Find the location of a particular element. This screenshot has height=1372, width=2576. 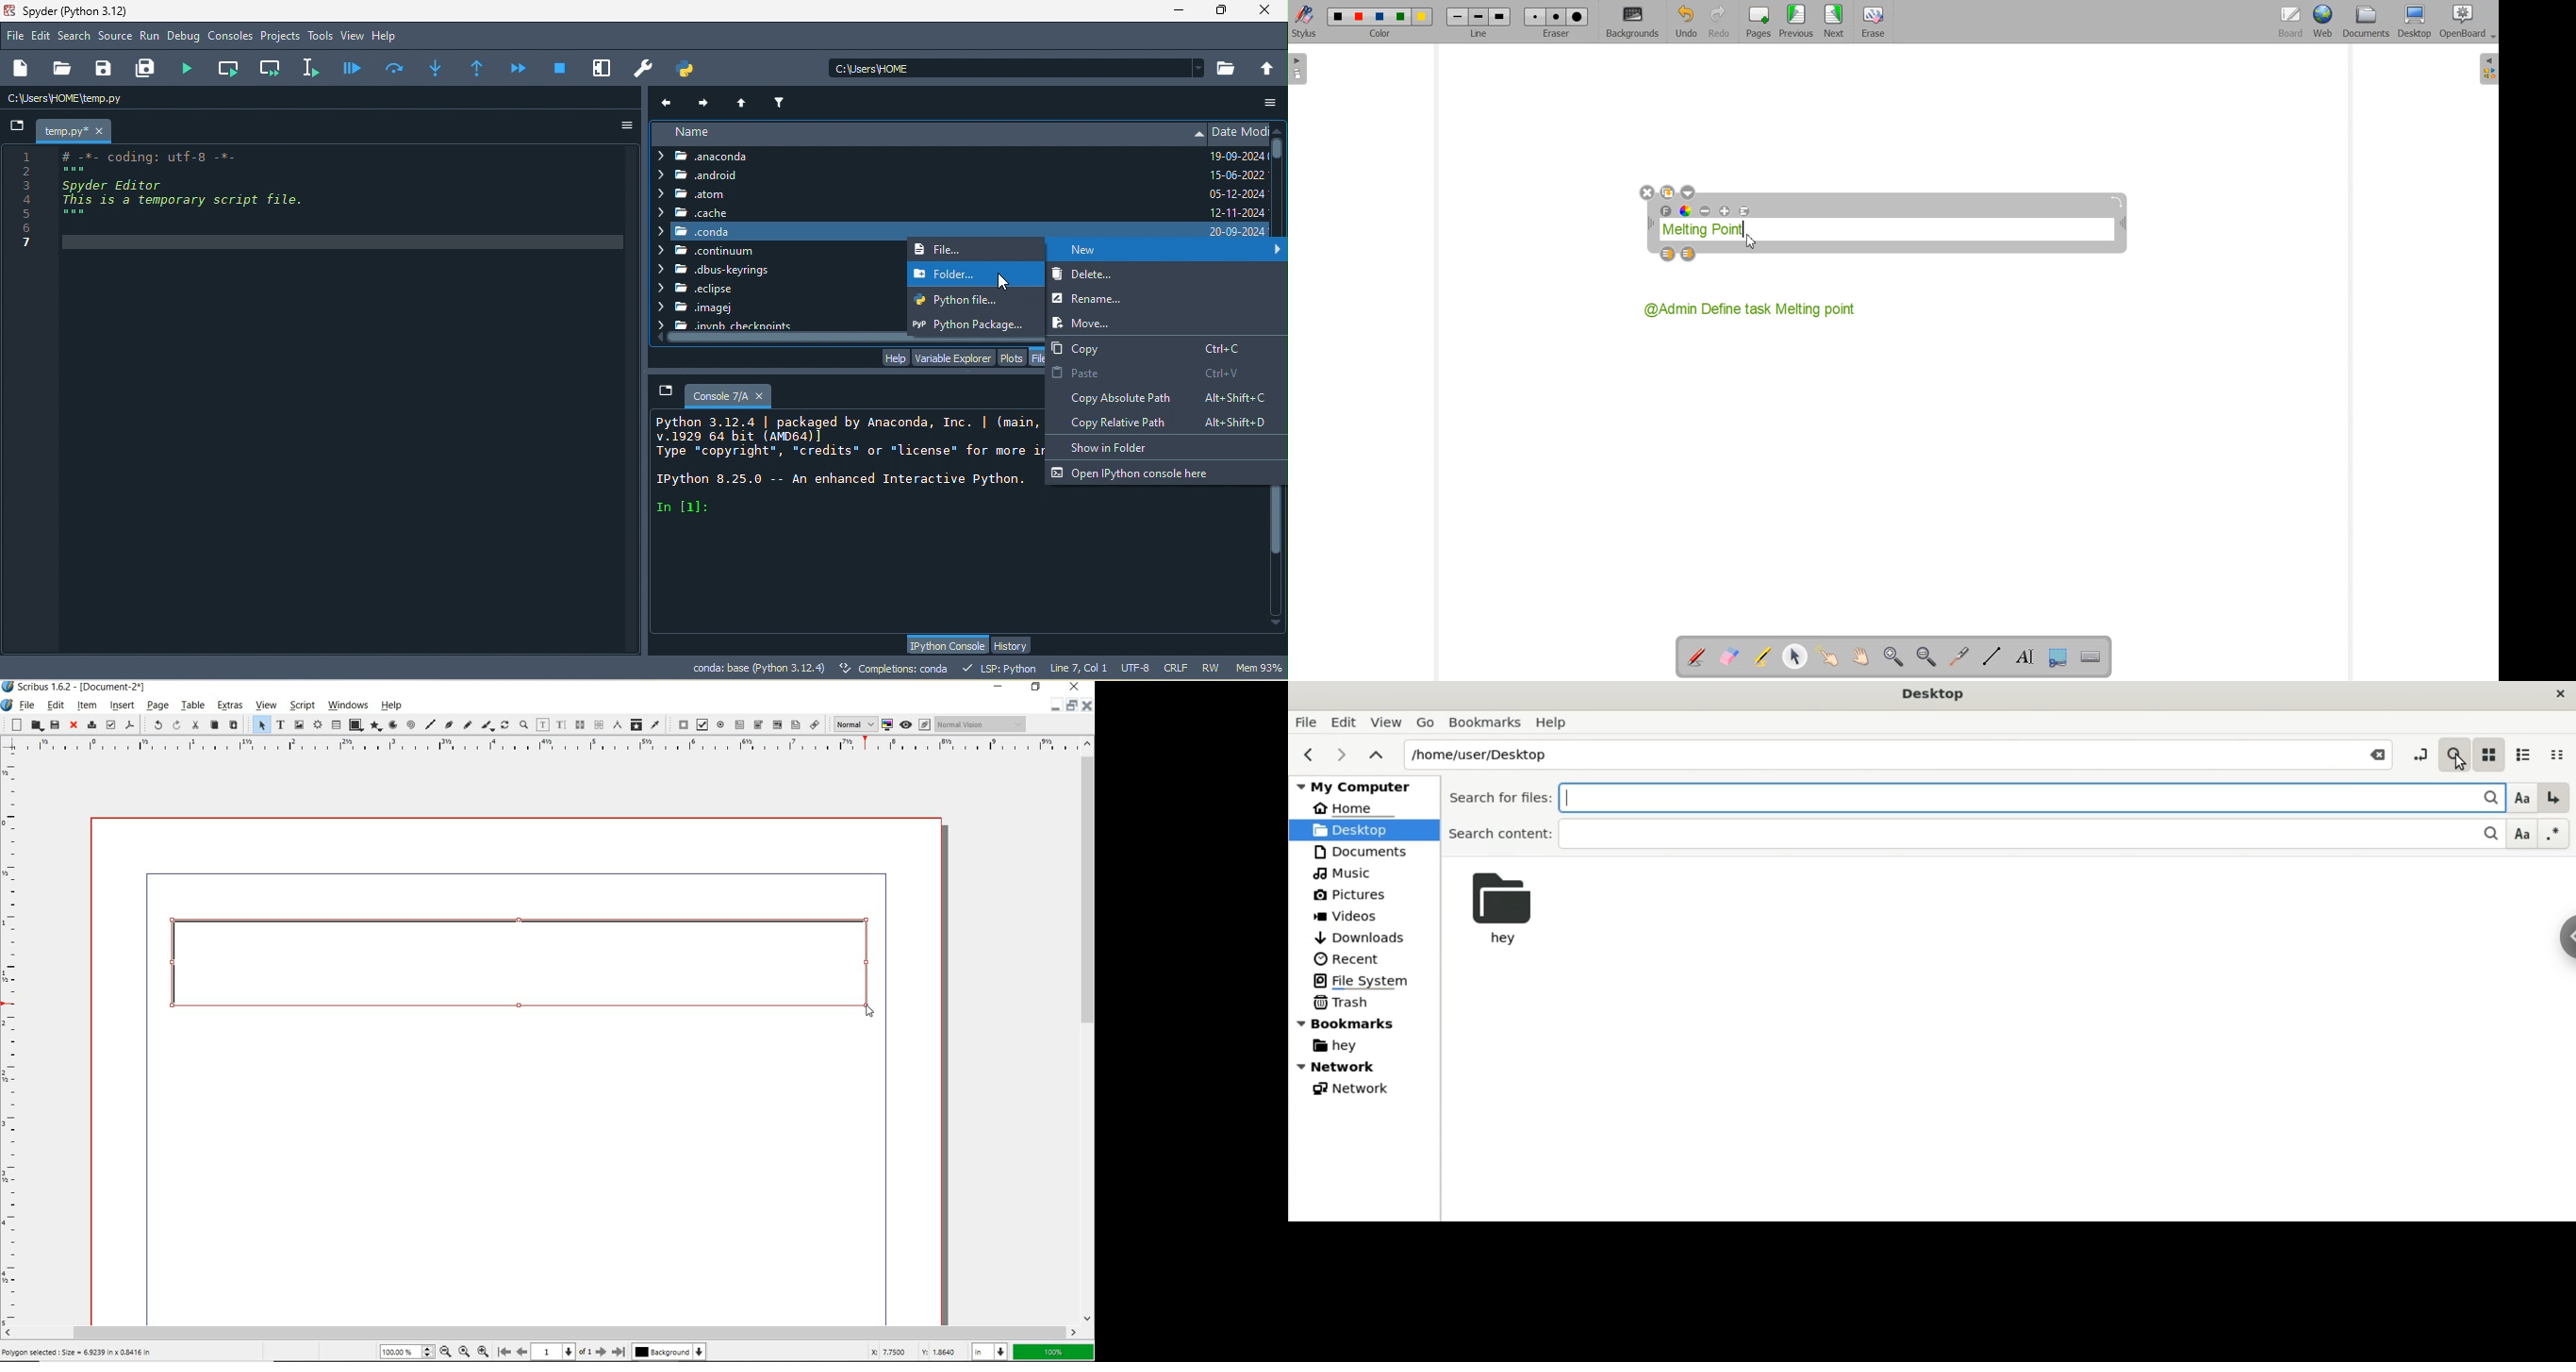

table is located at coordinates (193, 705).